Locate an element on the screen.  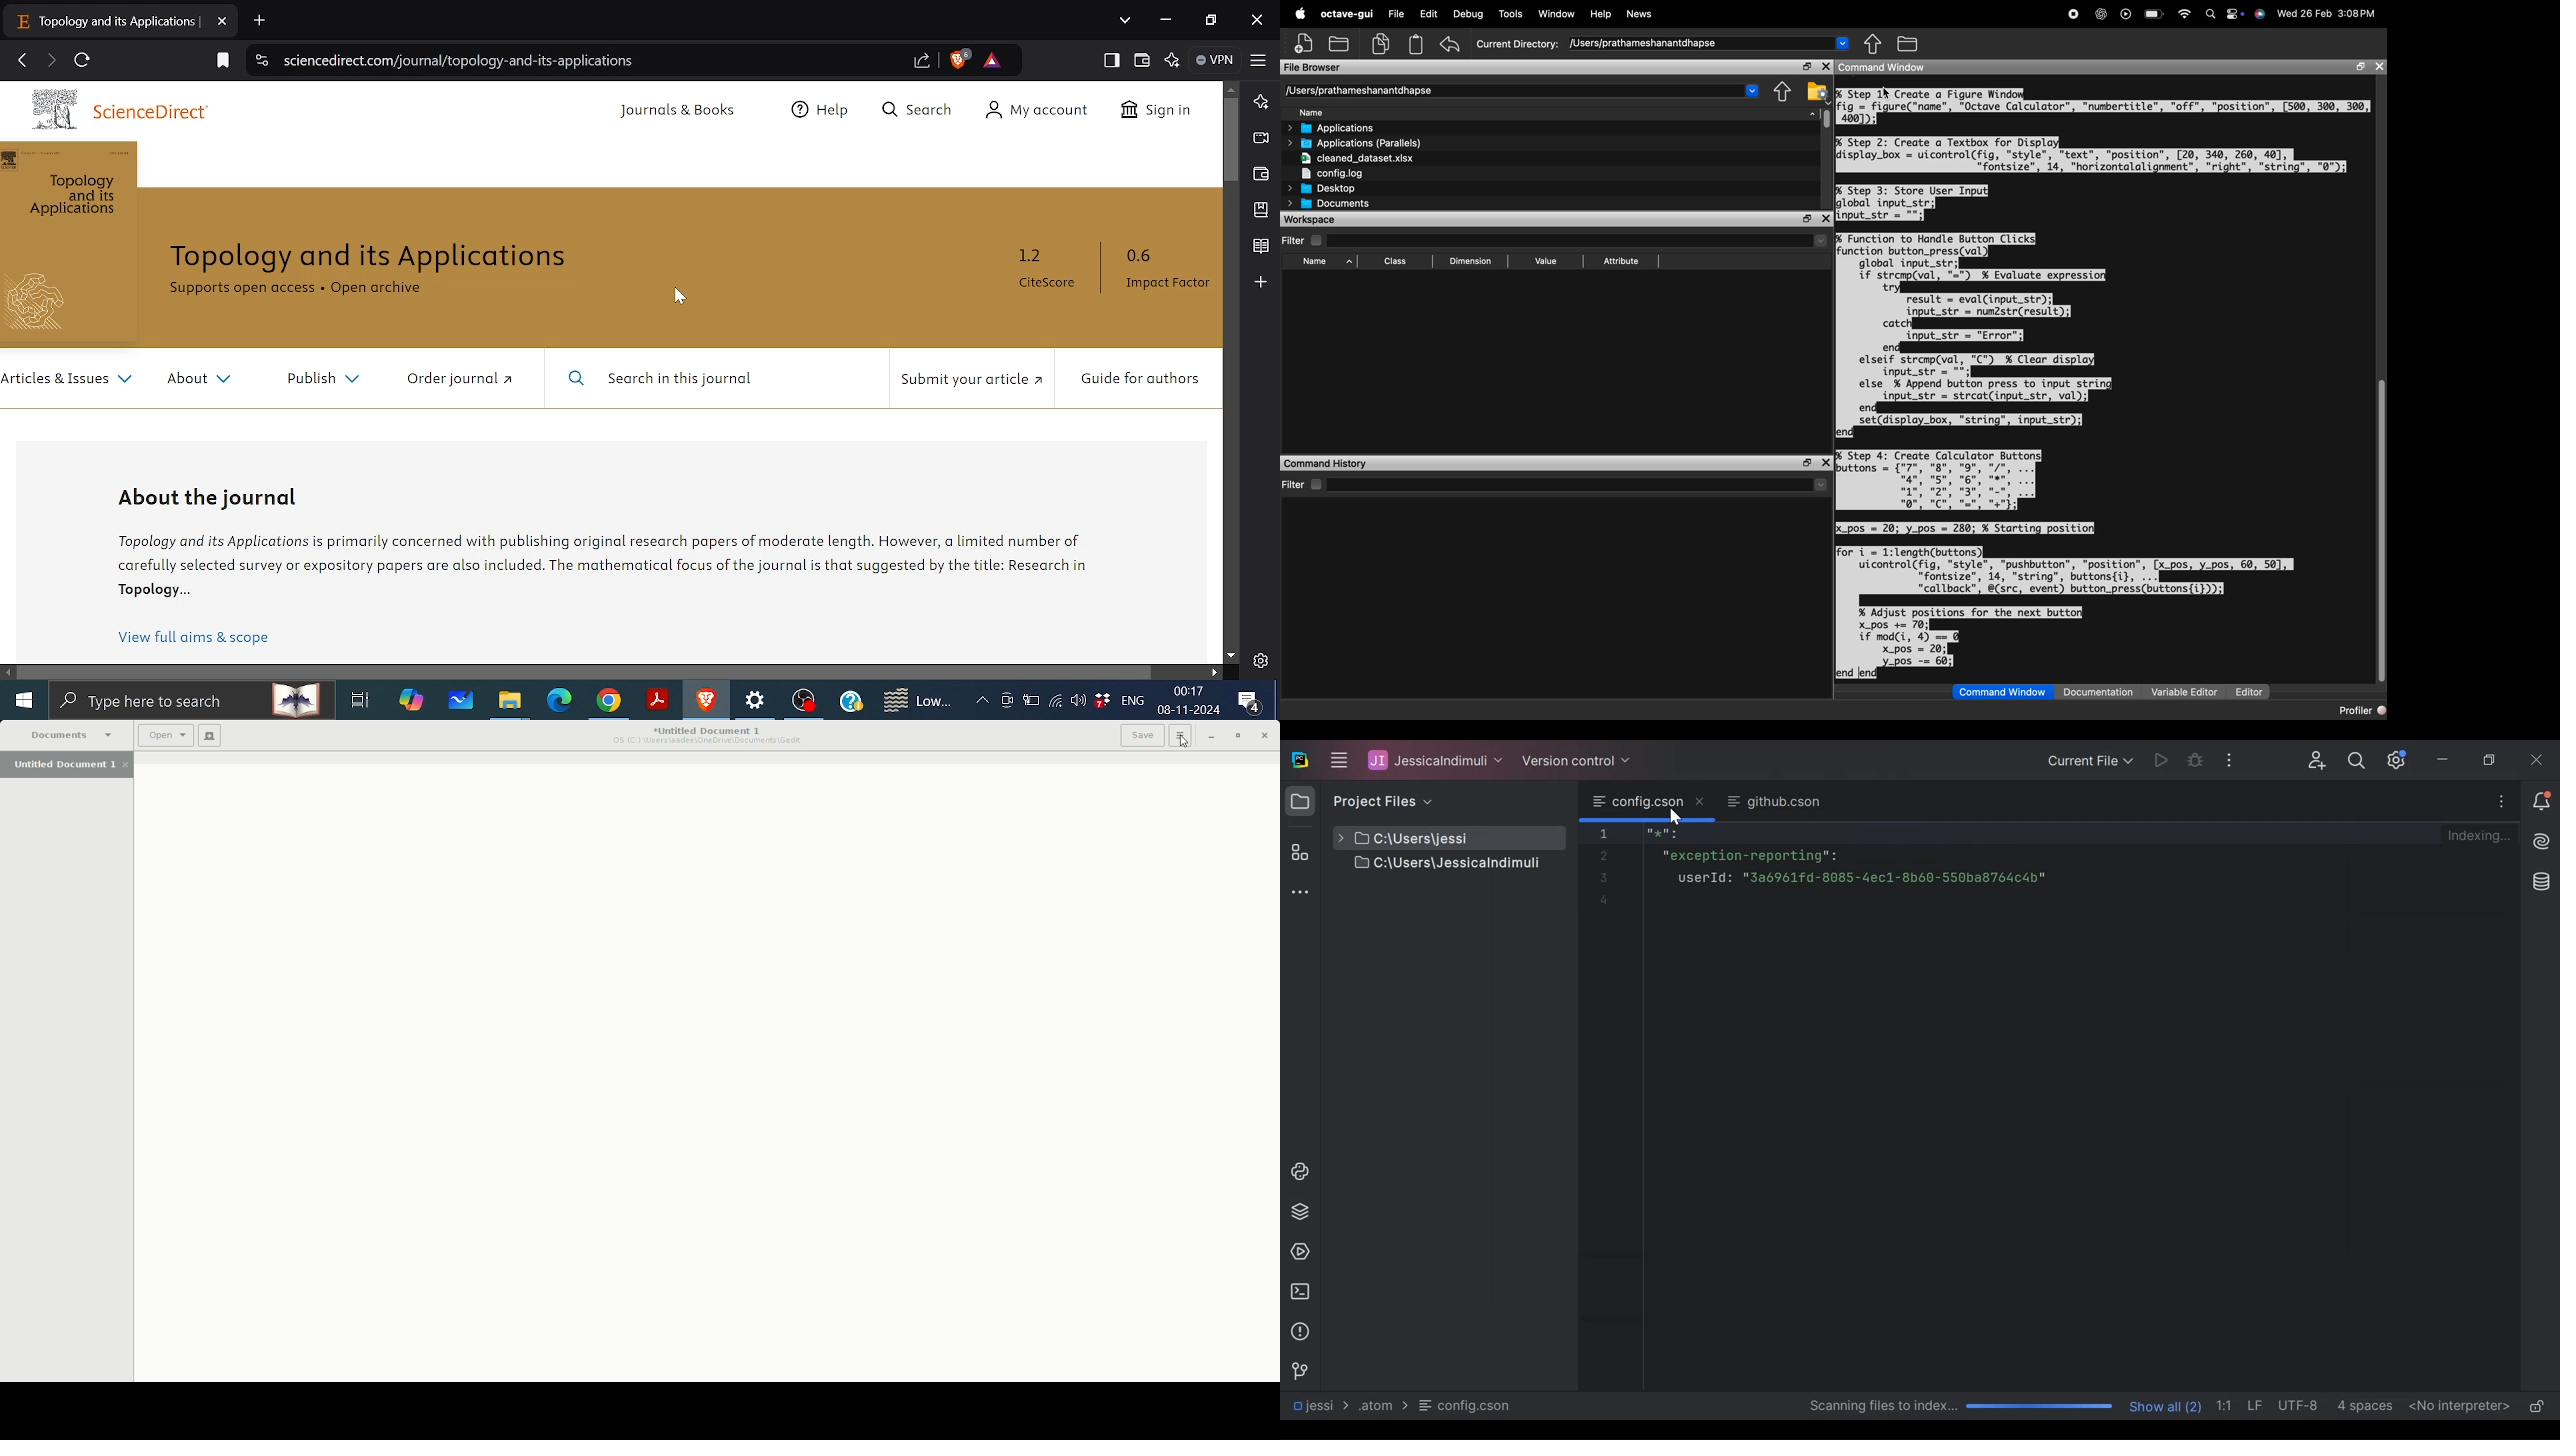
About the journal

Topology and its Applications is primarily concerned with publishing original research papers of moderate length. However, a limited number of
carefully selected survey or expository papers are also included. The mathematical focus of the journal is that suggested by the title: Research in
Topology... is located at coordinates (599, 543).